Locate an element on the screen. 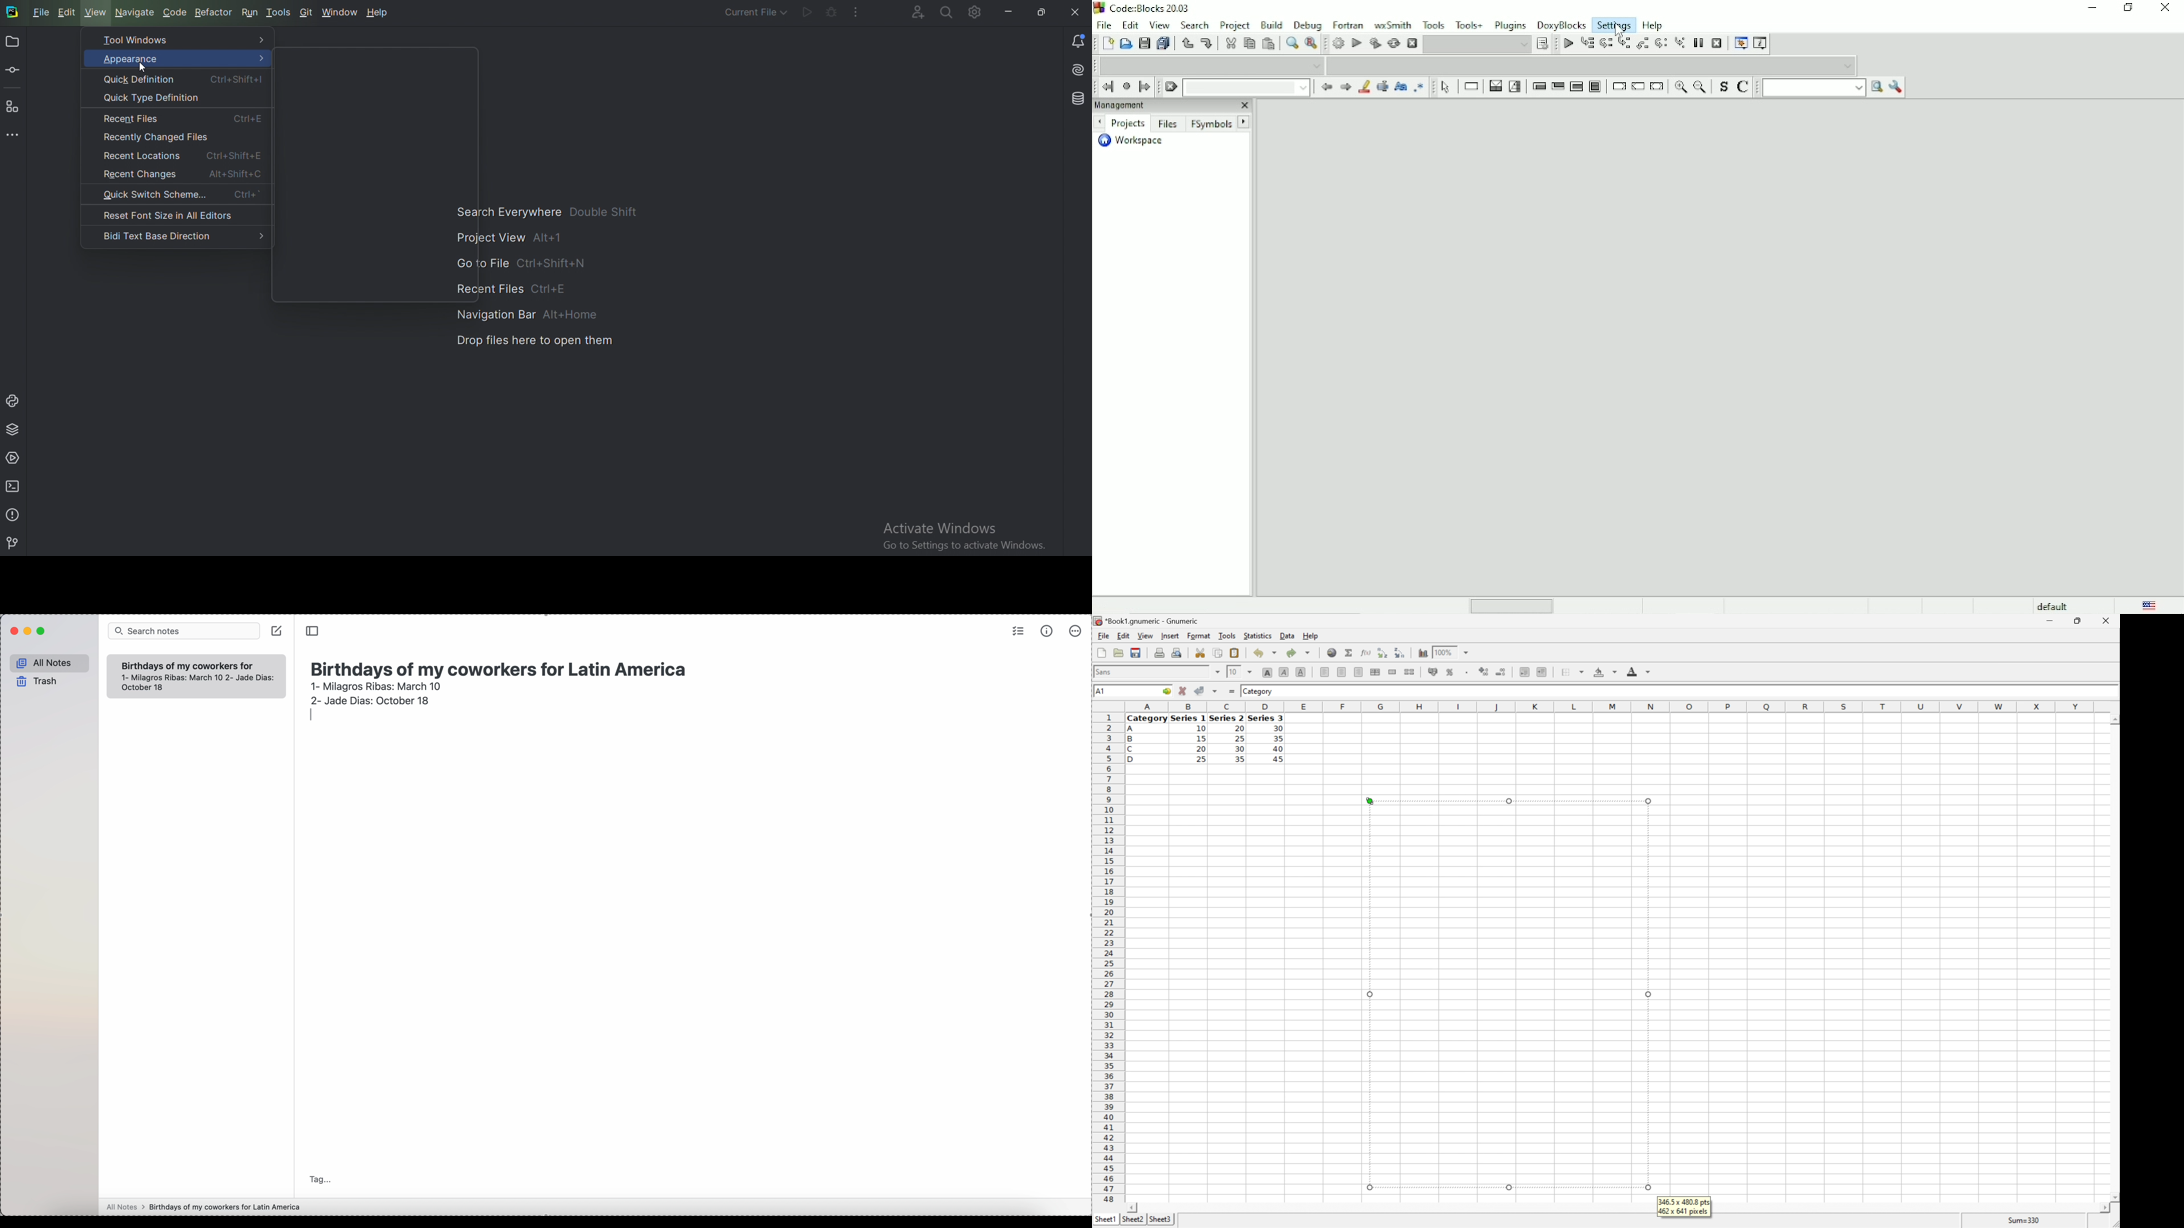  Cut is located at coordinates (1230, 44).